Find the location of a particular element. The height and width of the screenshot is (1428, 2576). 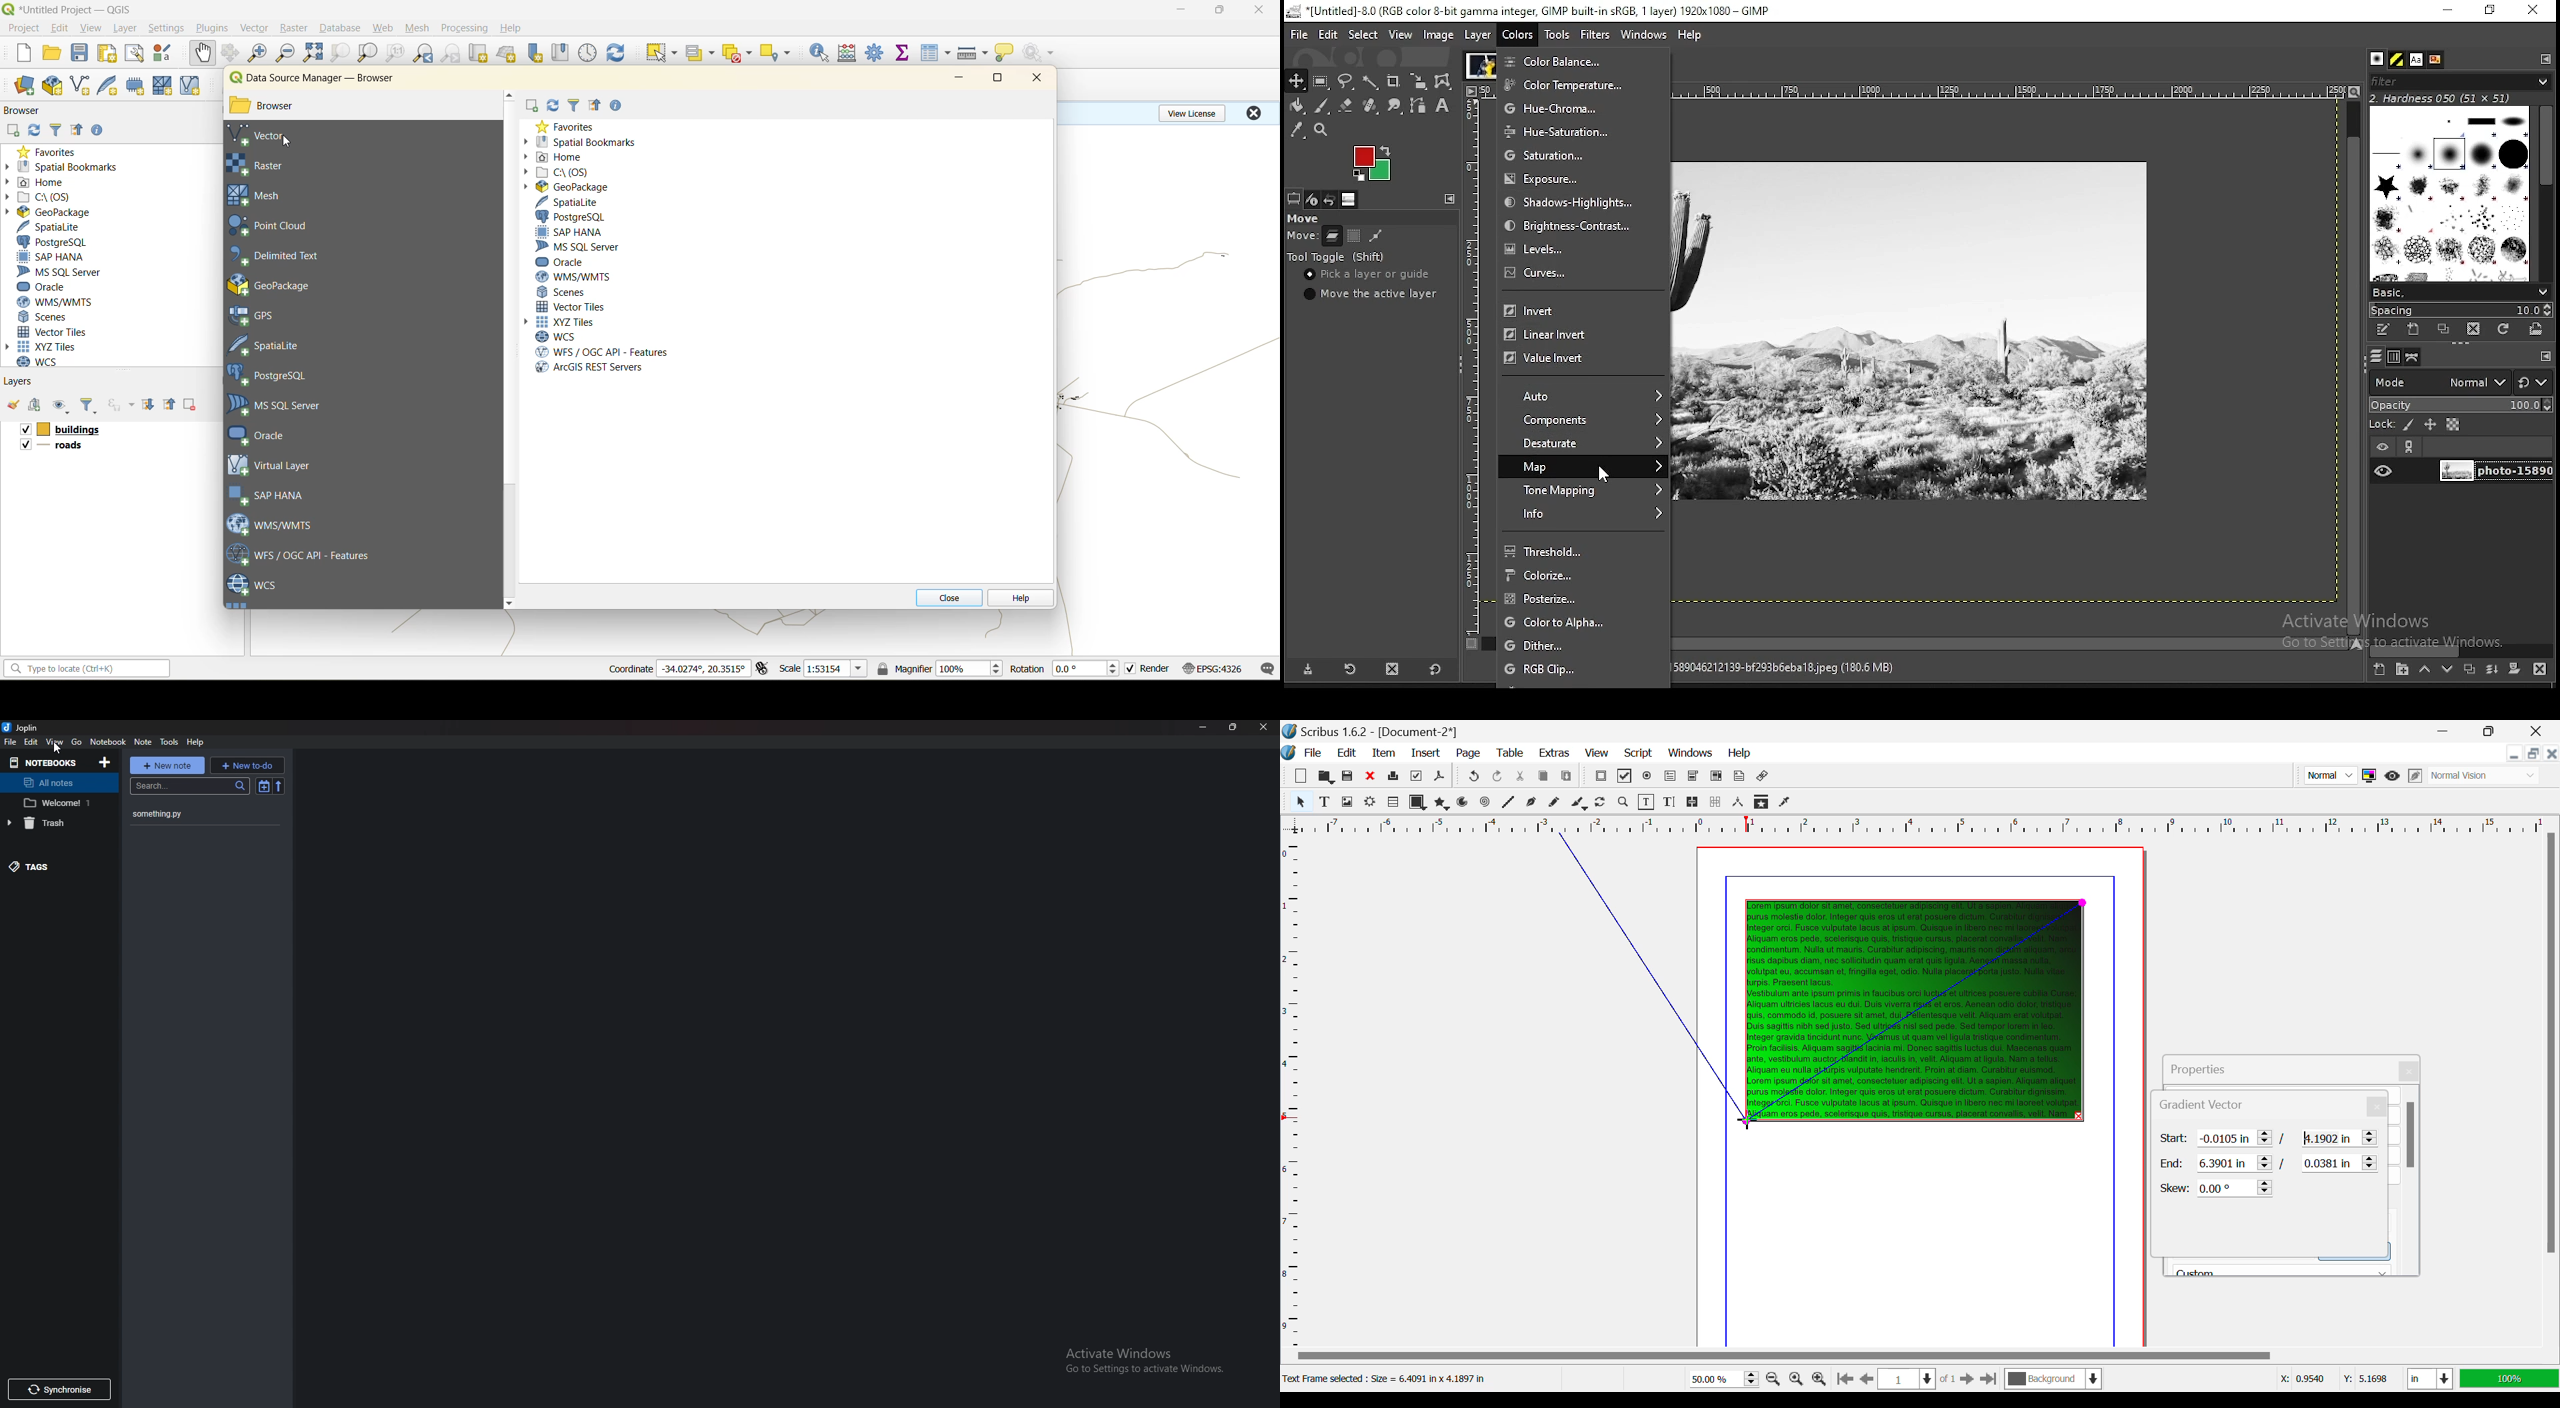

Print is located at coordinates (1395, 776).